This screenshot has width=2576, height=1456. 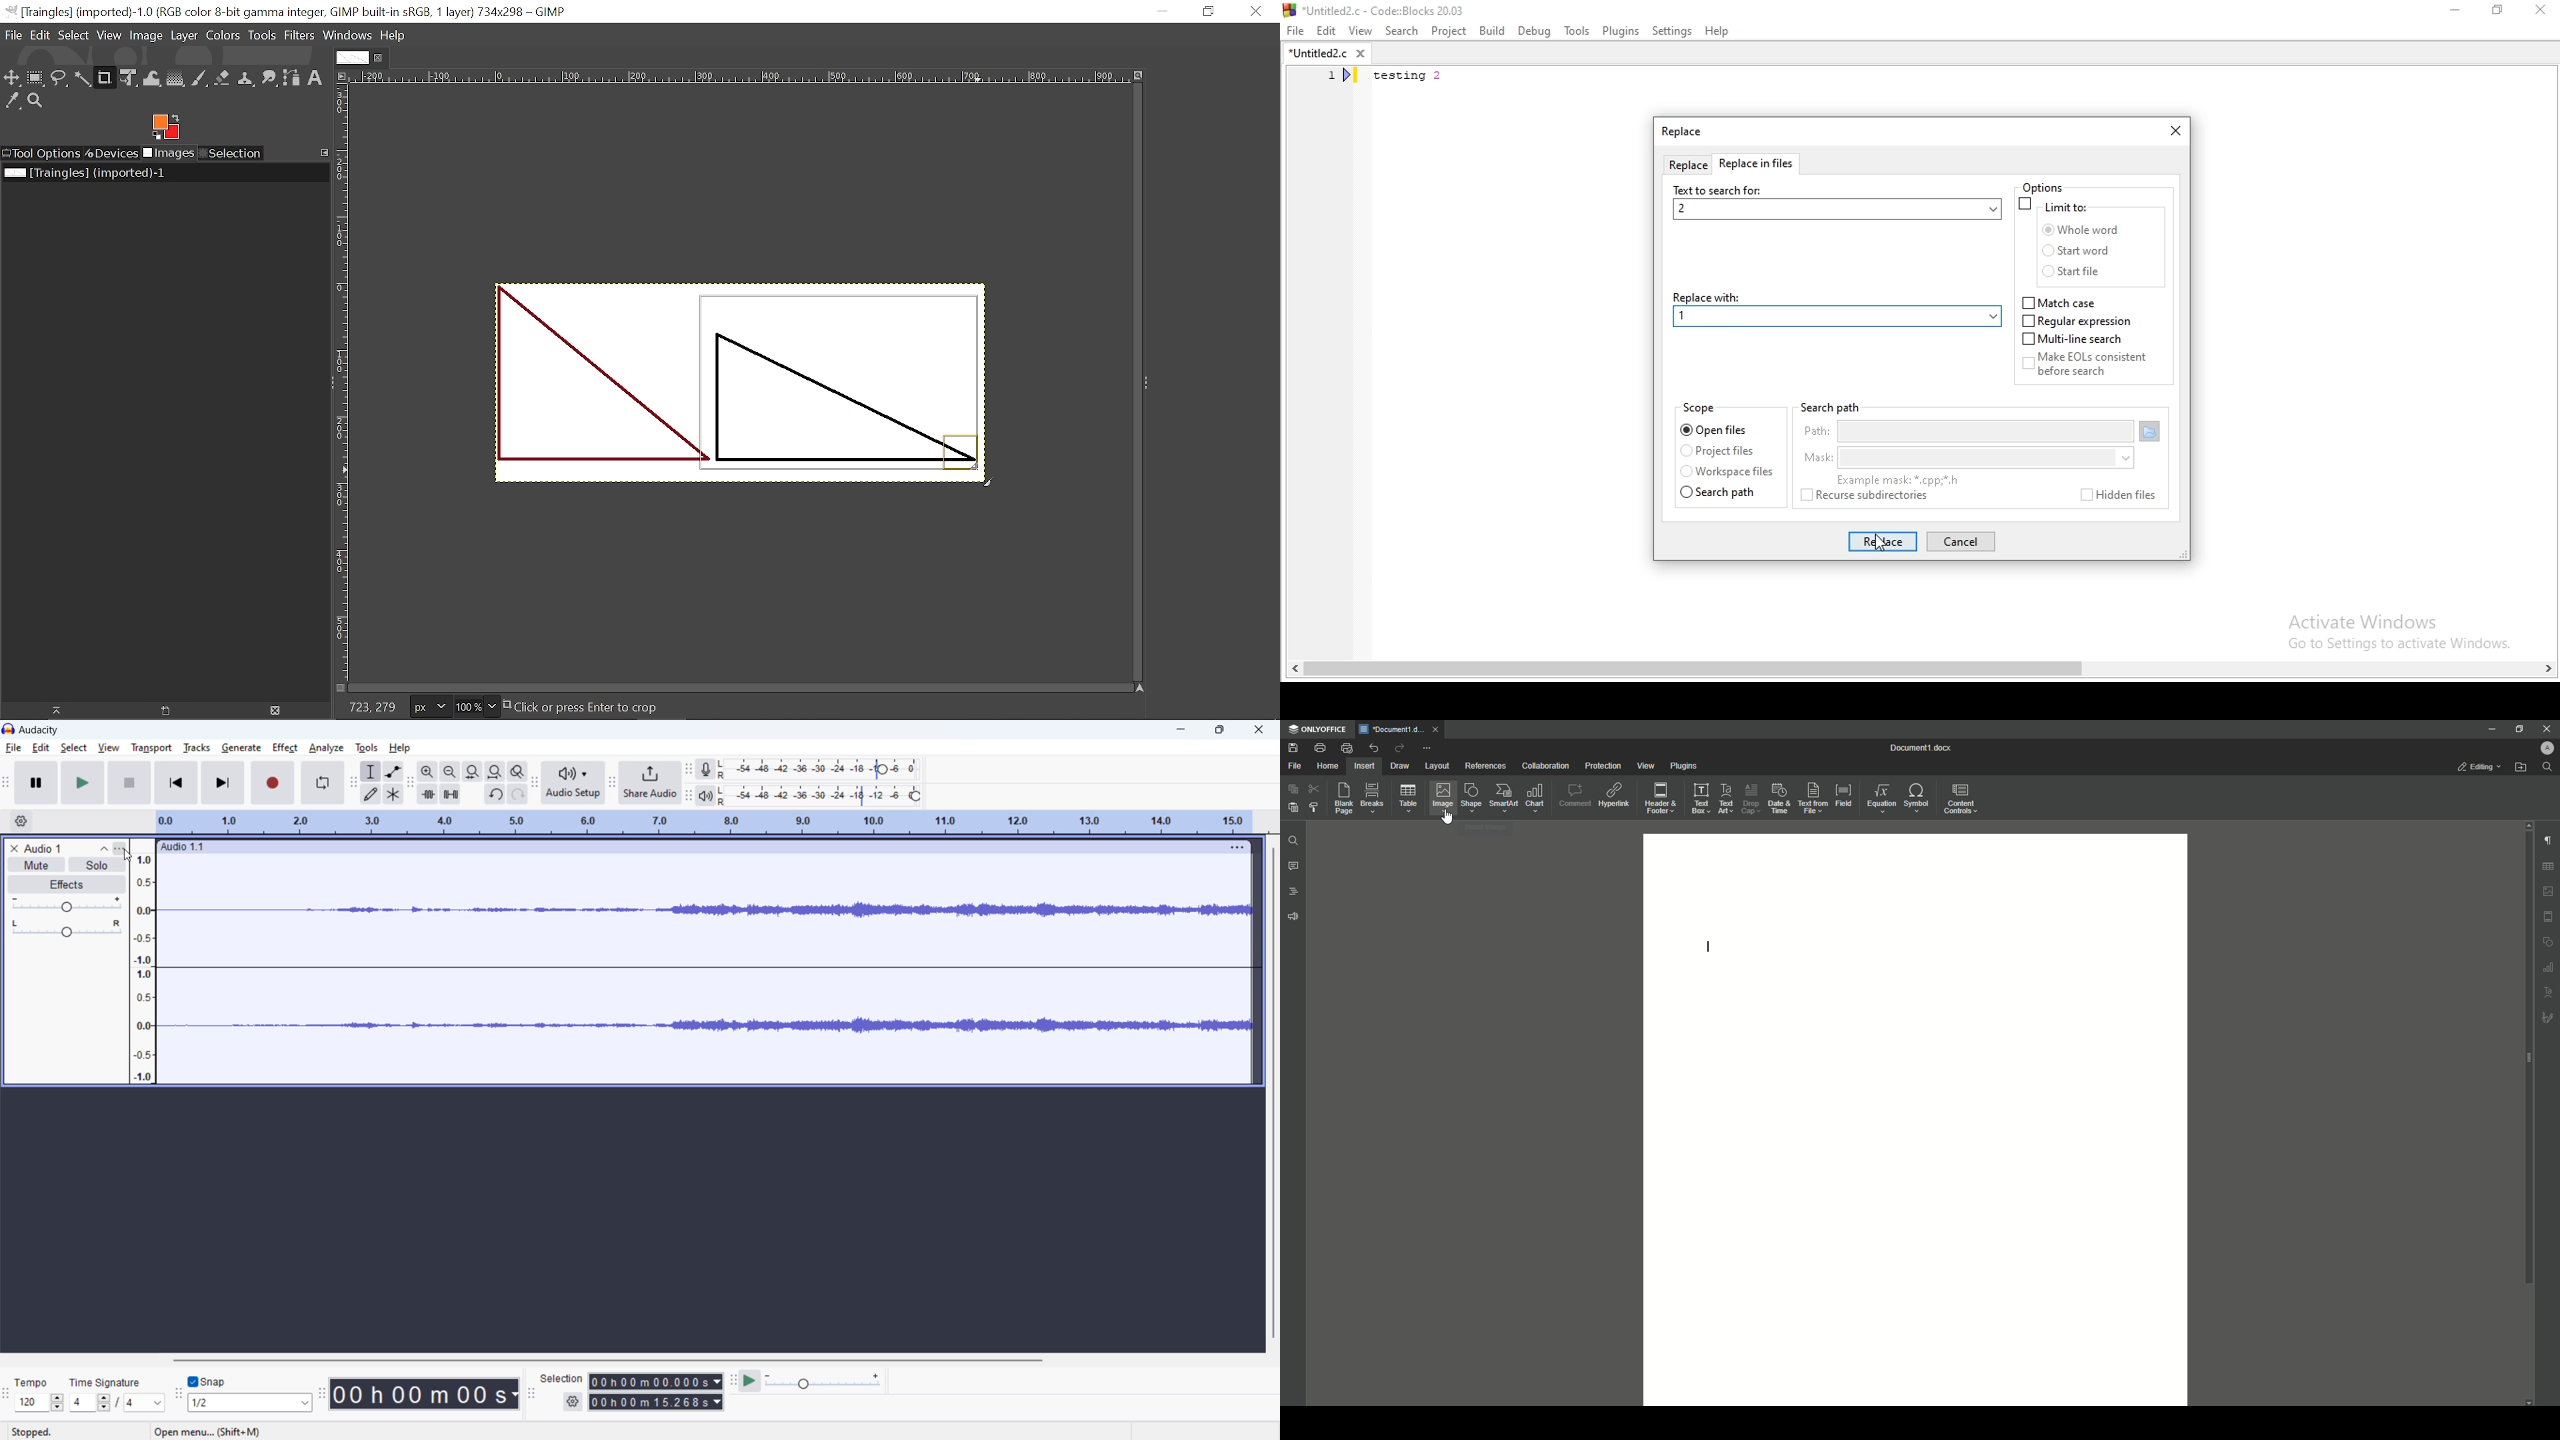 I want to click on Home, so click(x=1329, y=767).